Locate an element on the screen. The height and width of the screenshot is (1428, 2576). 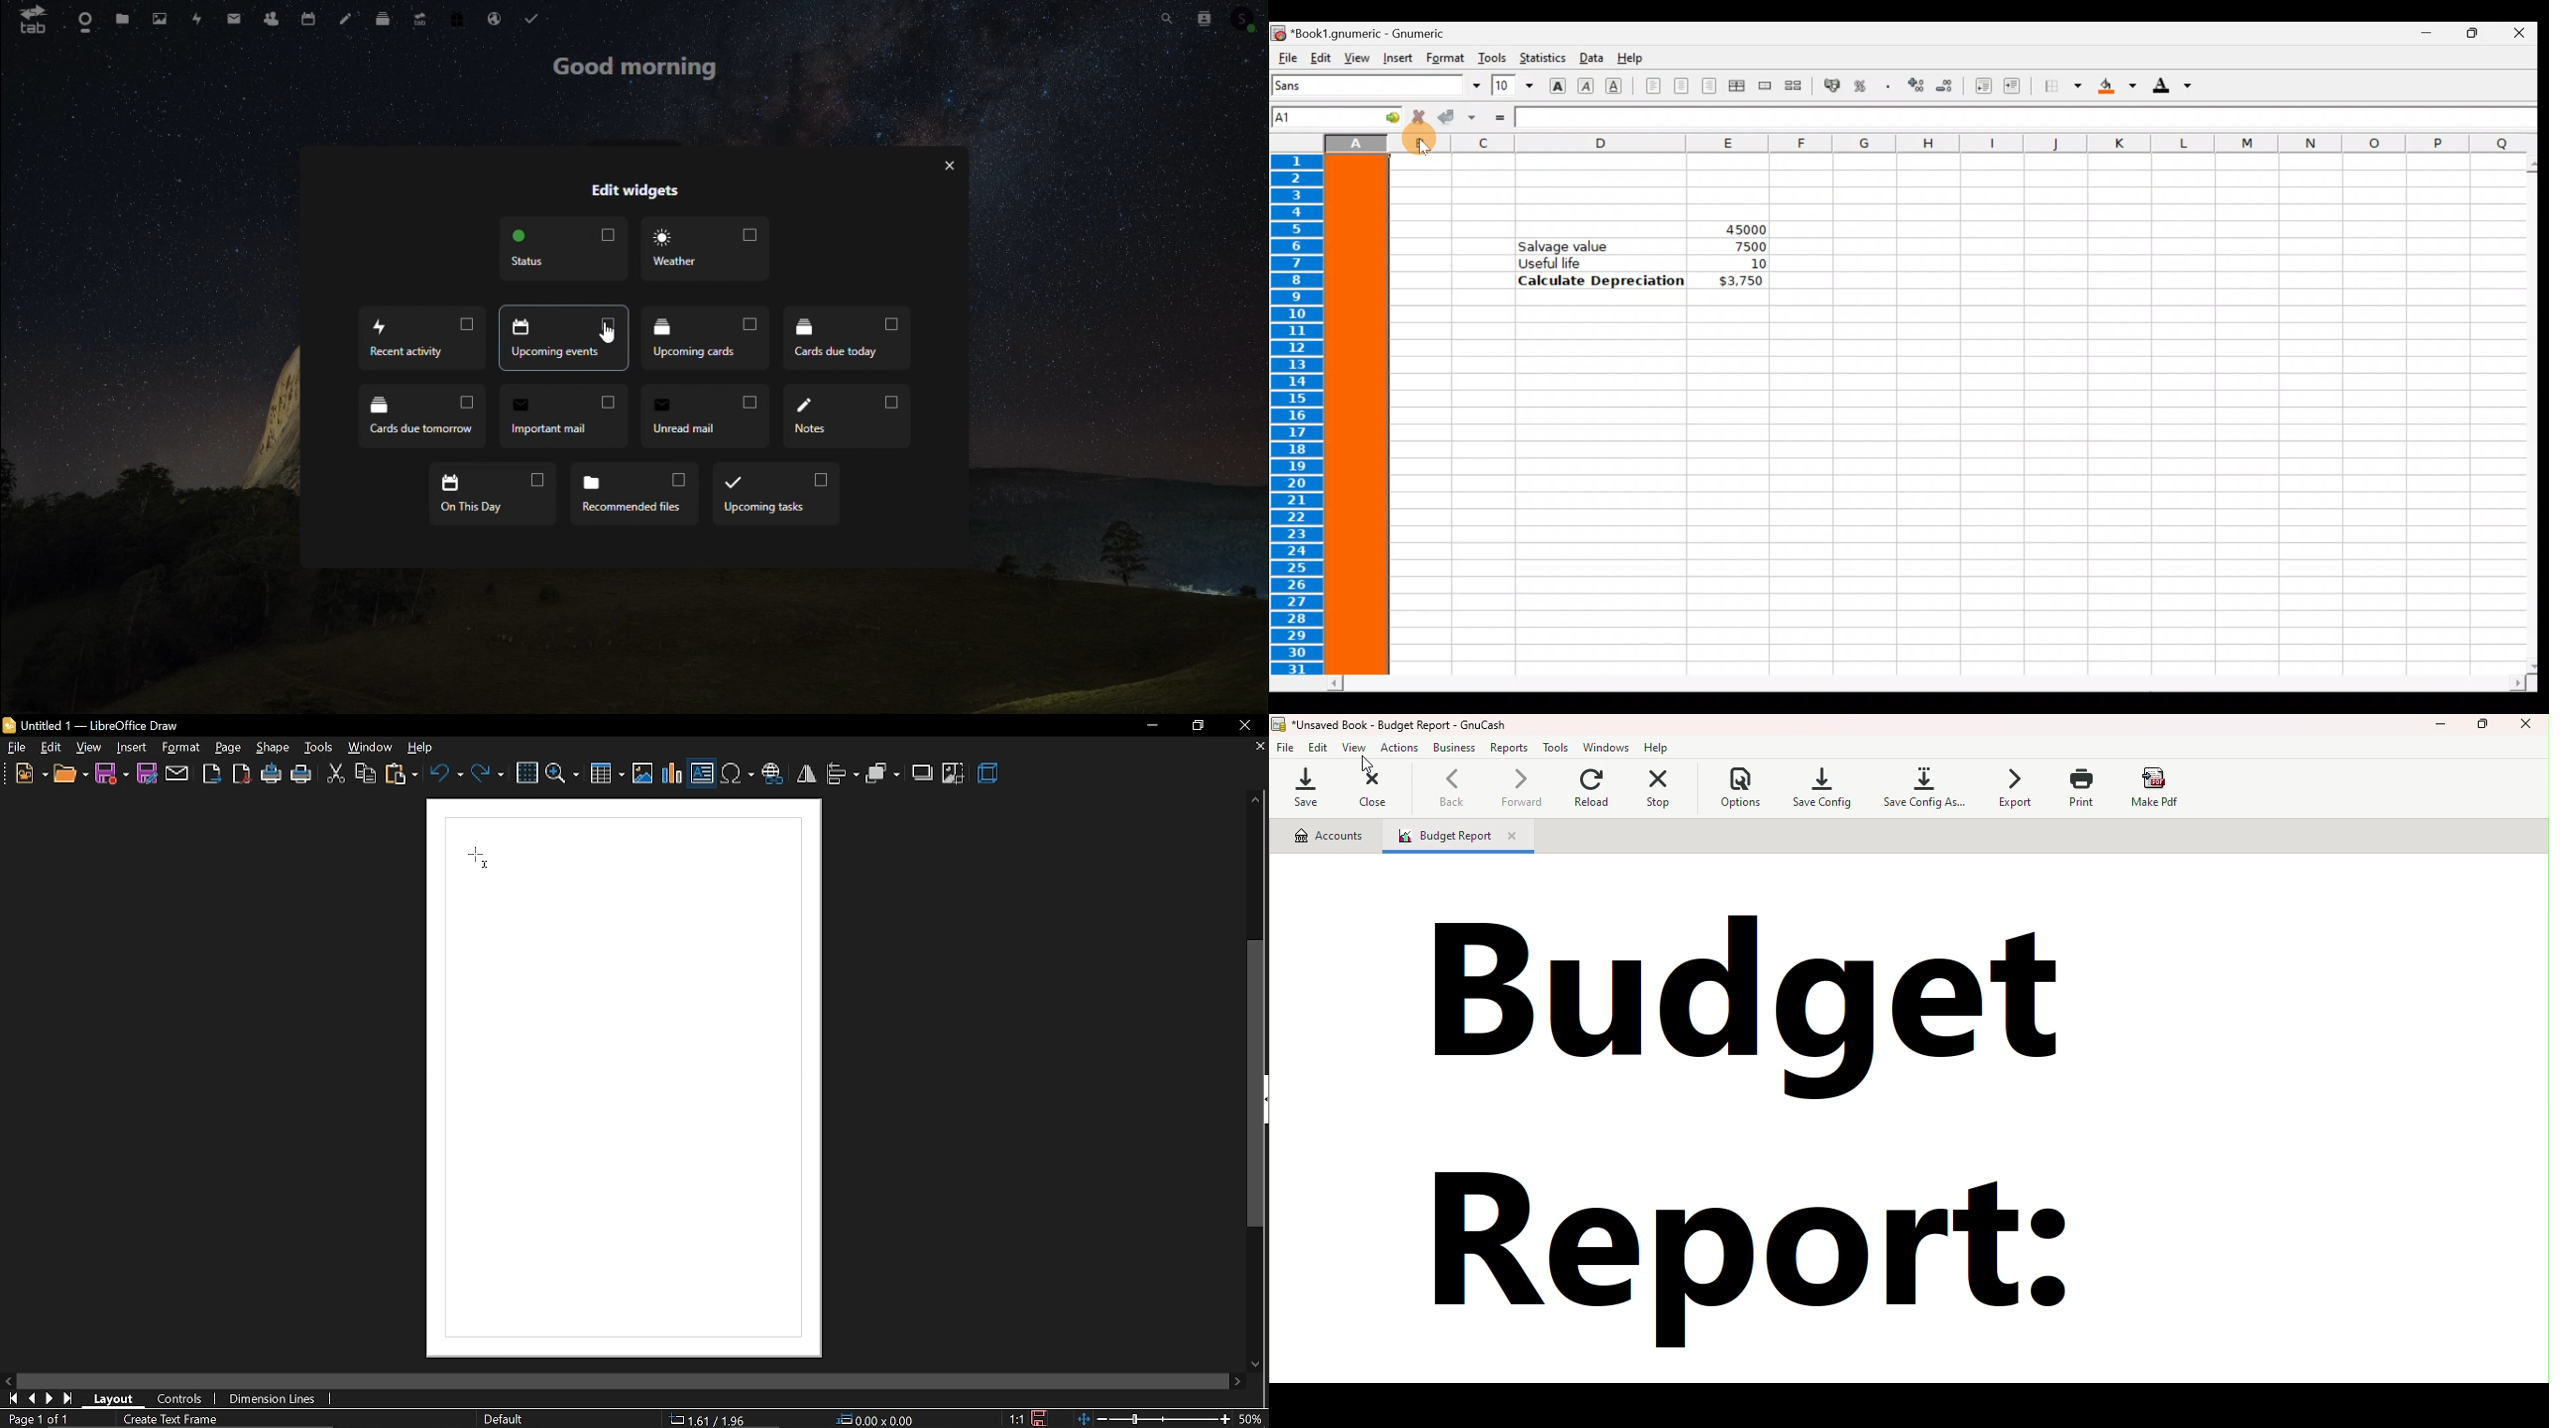
free trial is located at coordinates (457, 17).